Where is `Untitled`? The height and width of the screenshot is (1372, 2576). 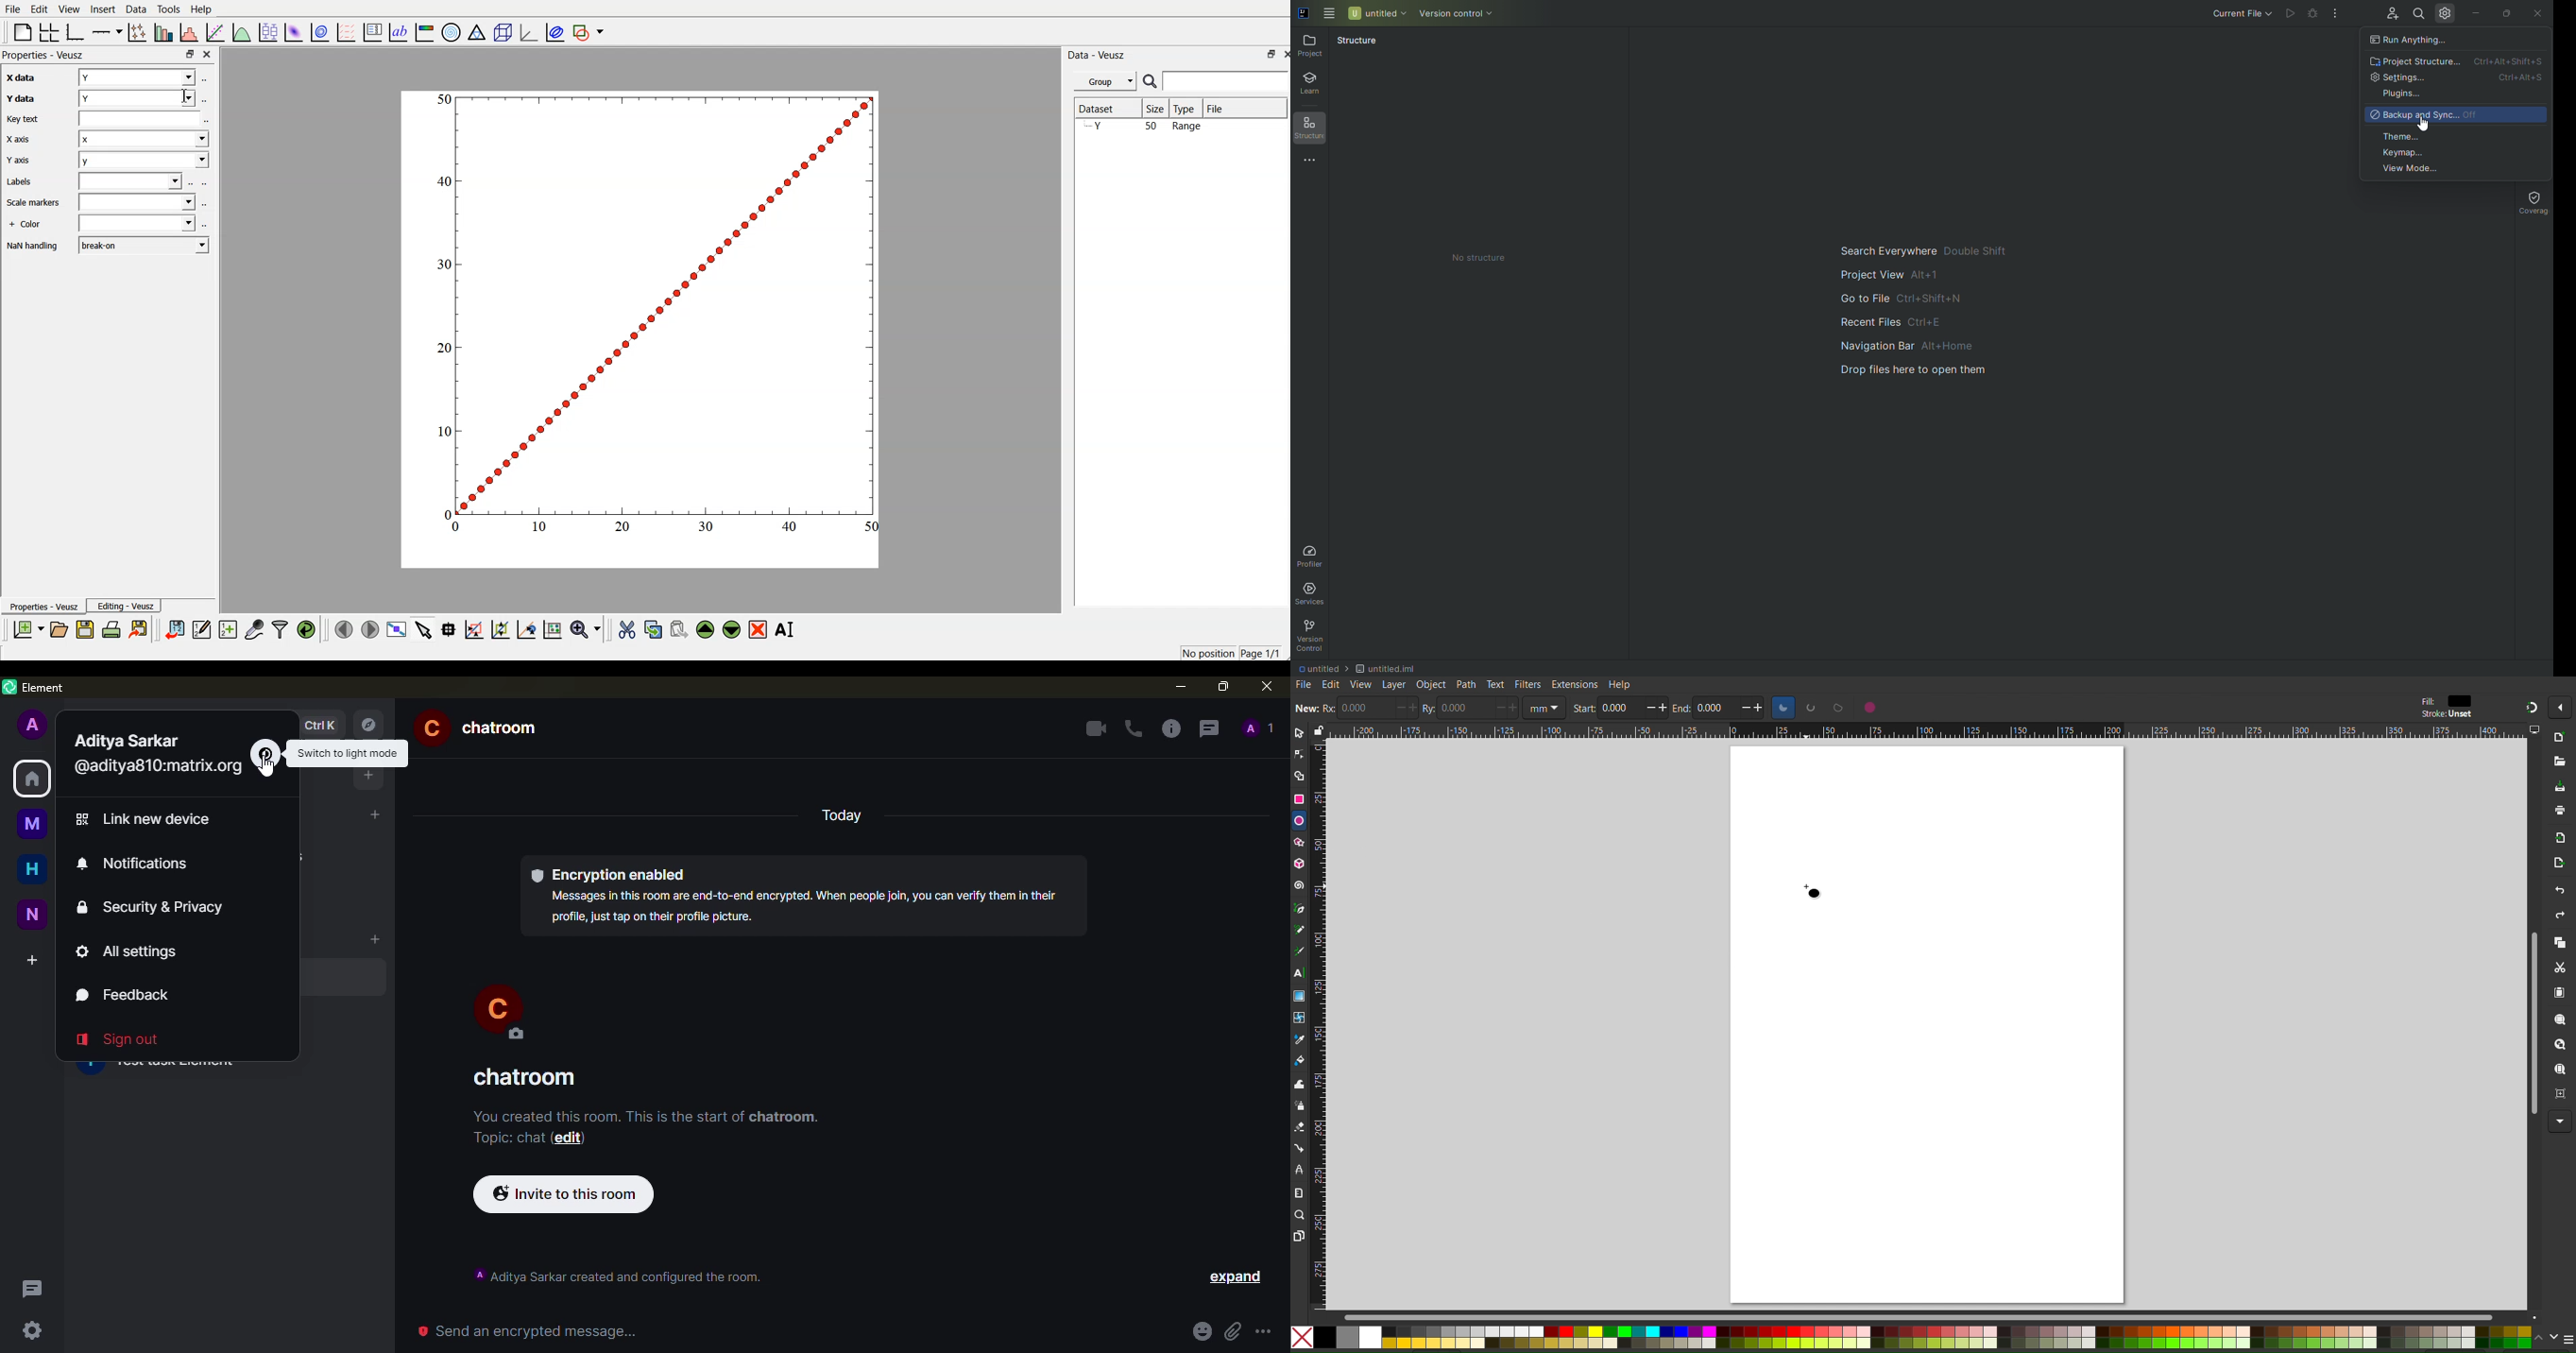
Untitled is located at coordinates (1378, 13).